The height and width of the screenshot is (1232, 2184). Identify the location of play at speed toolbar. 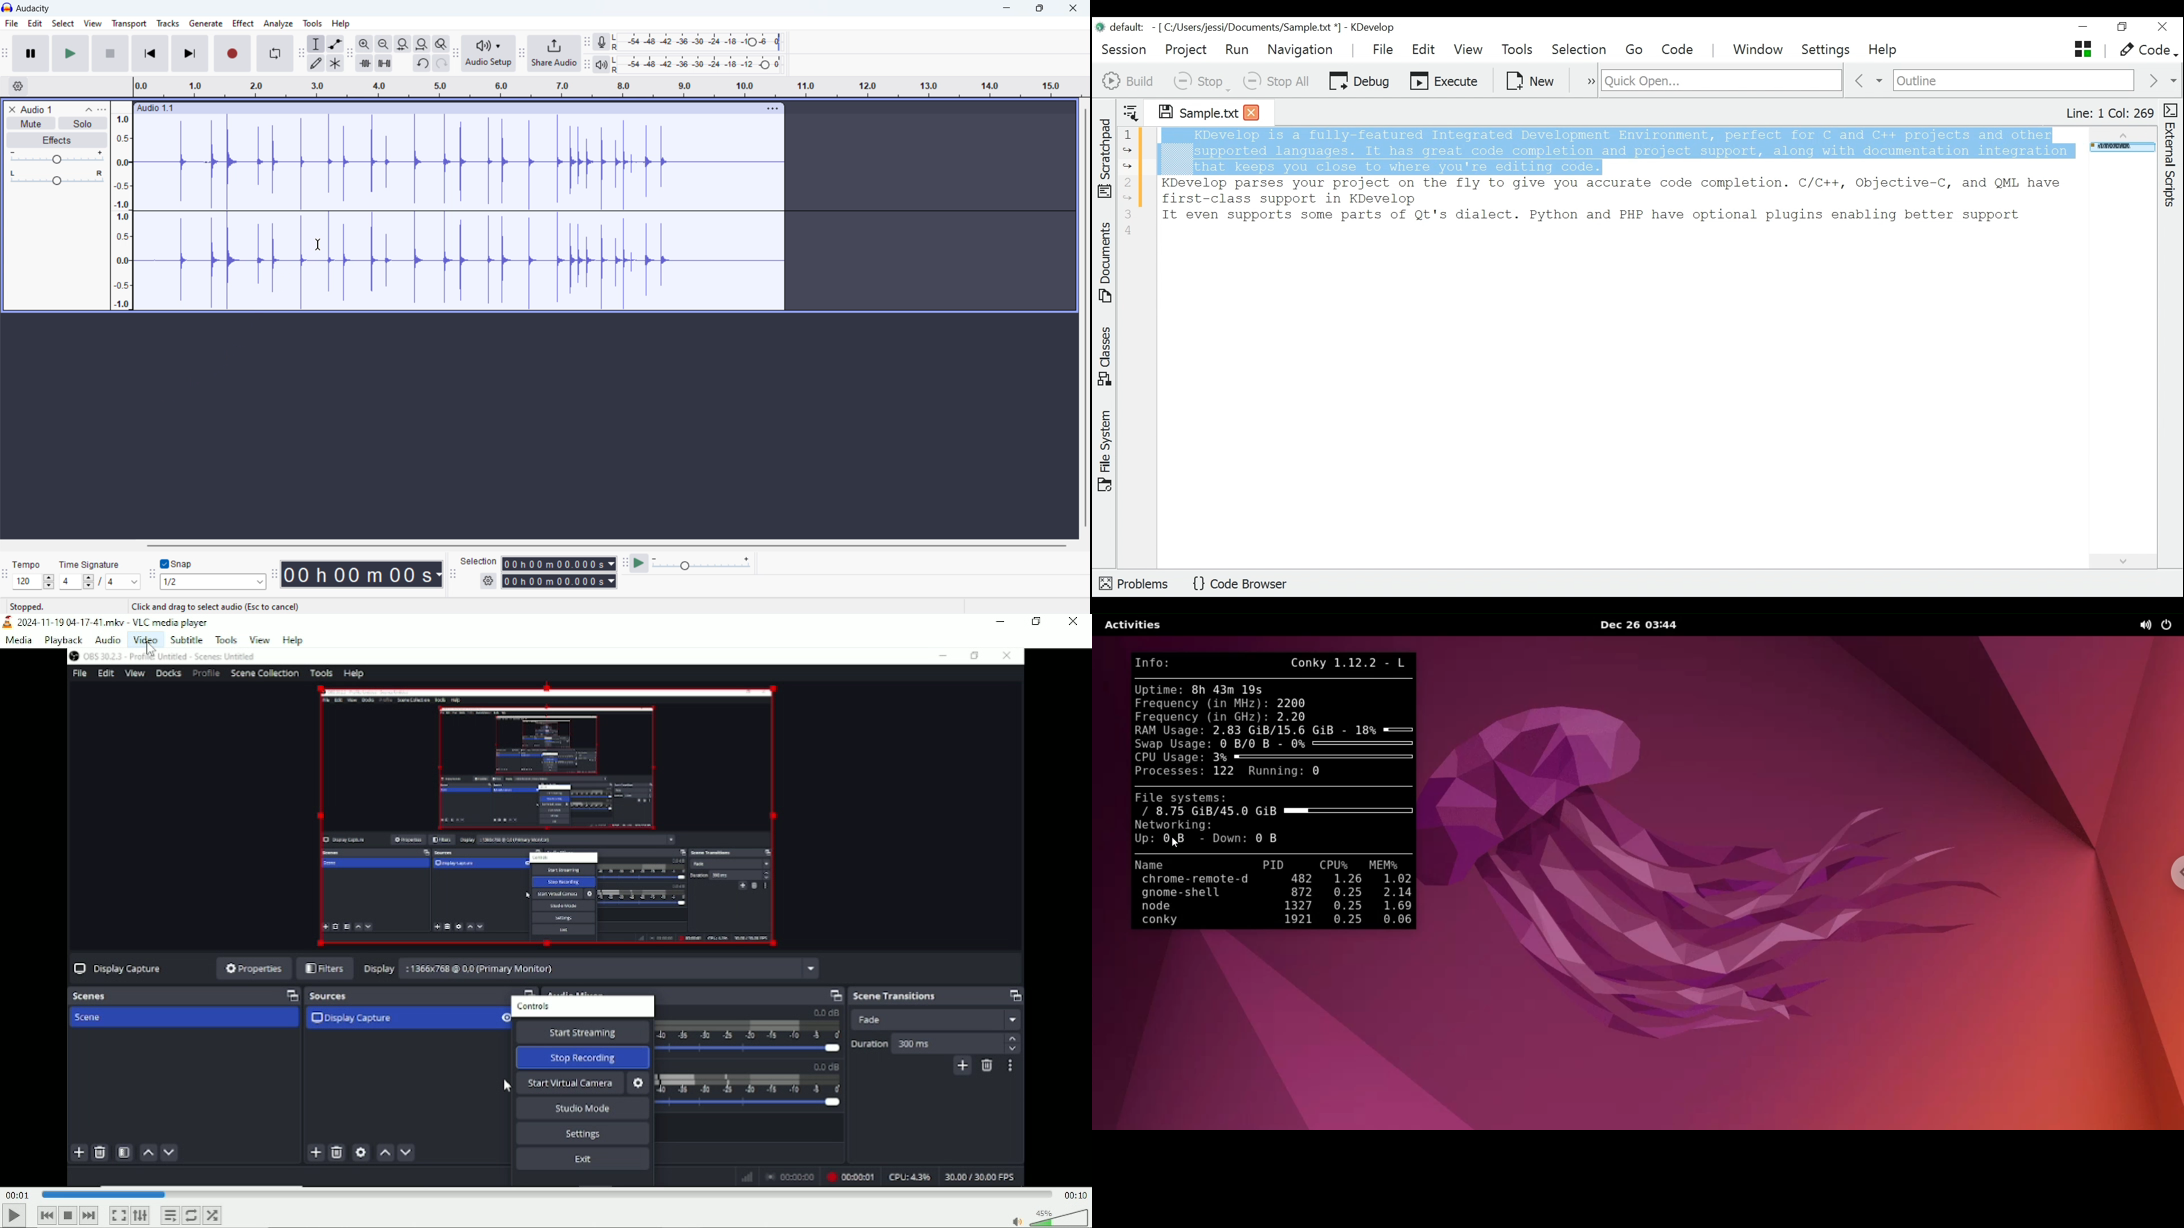
(624, 563).